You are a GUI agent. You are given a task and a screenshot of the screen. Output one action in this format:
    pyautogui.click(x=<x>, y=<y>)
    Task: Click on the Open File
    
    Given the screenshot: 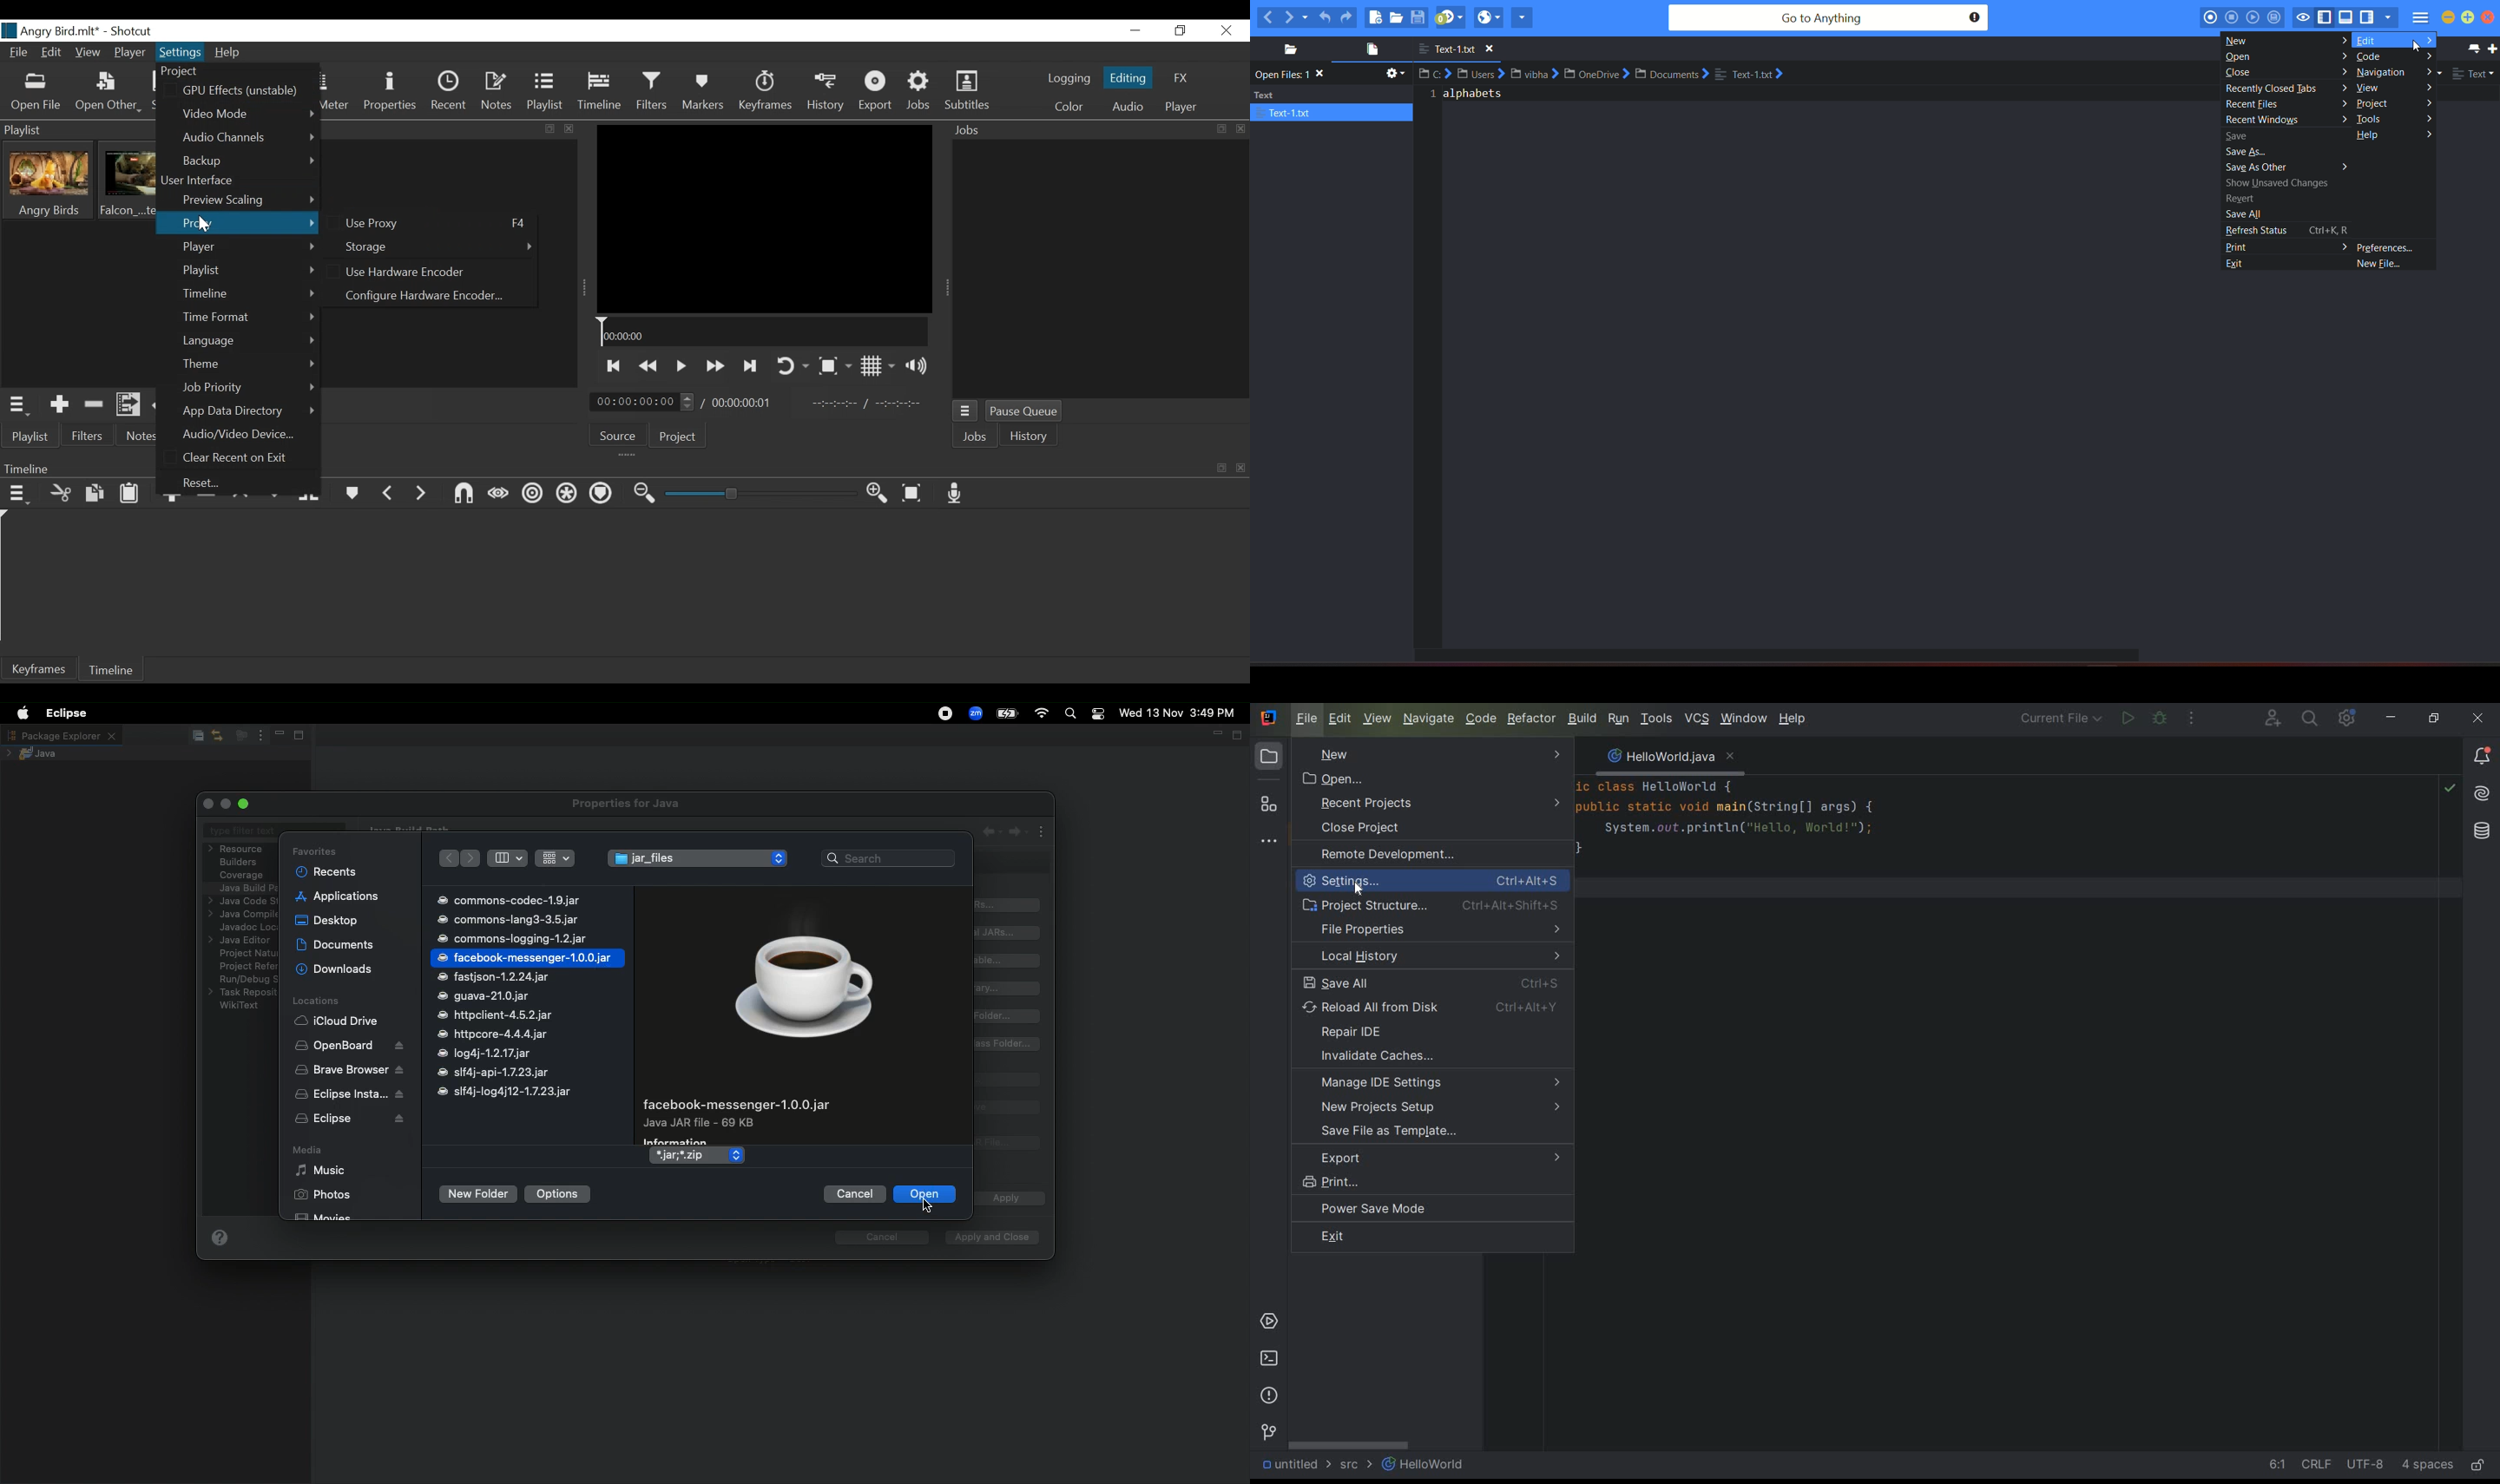 What is the action you would take?
    pyautogui.click(x=36, y=92)
    